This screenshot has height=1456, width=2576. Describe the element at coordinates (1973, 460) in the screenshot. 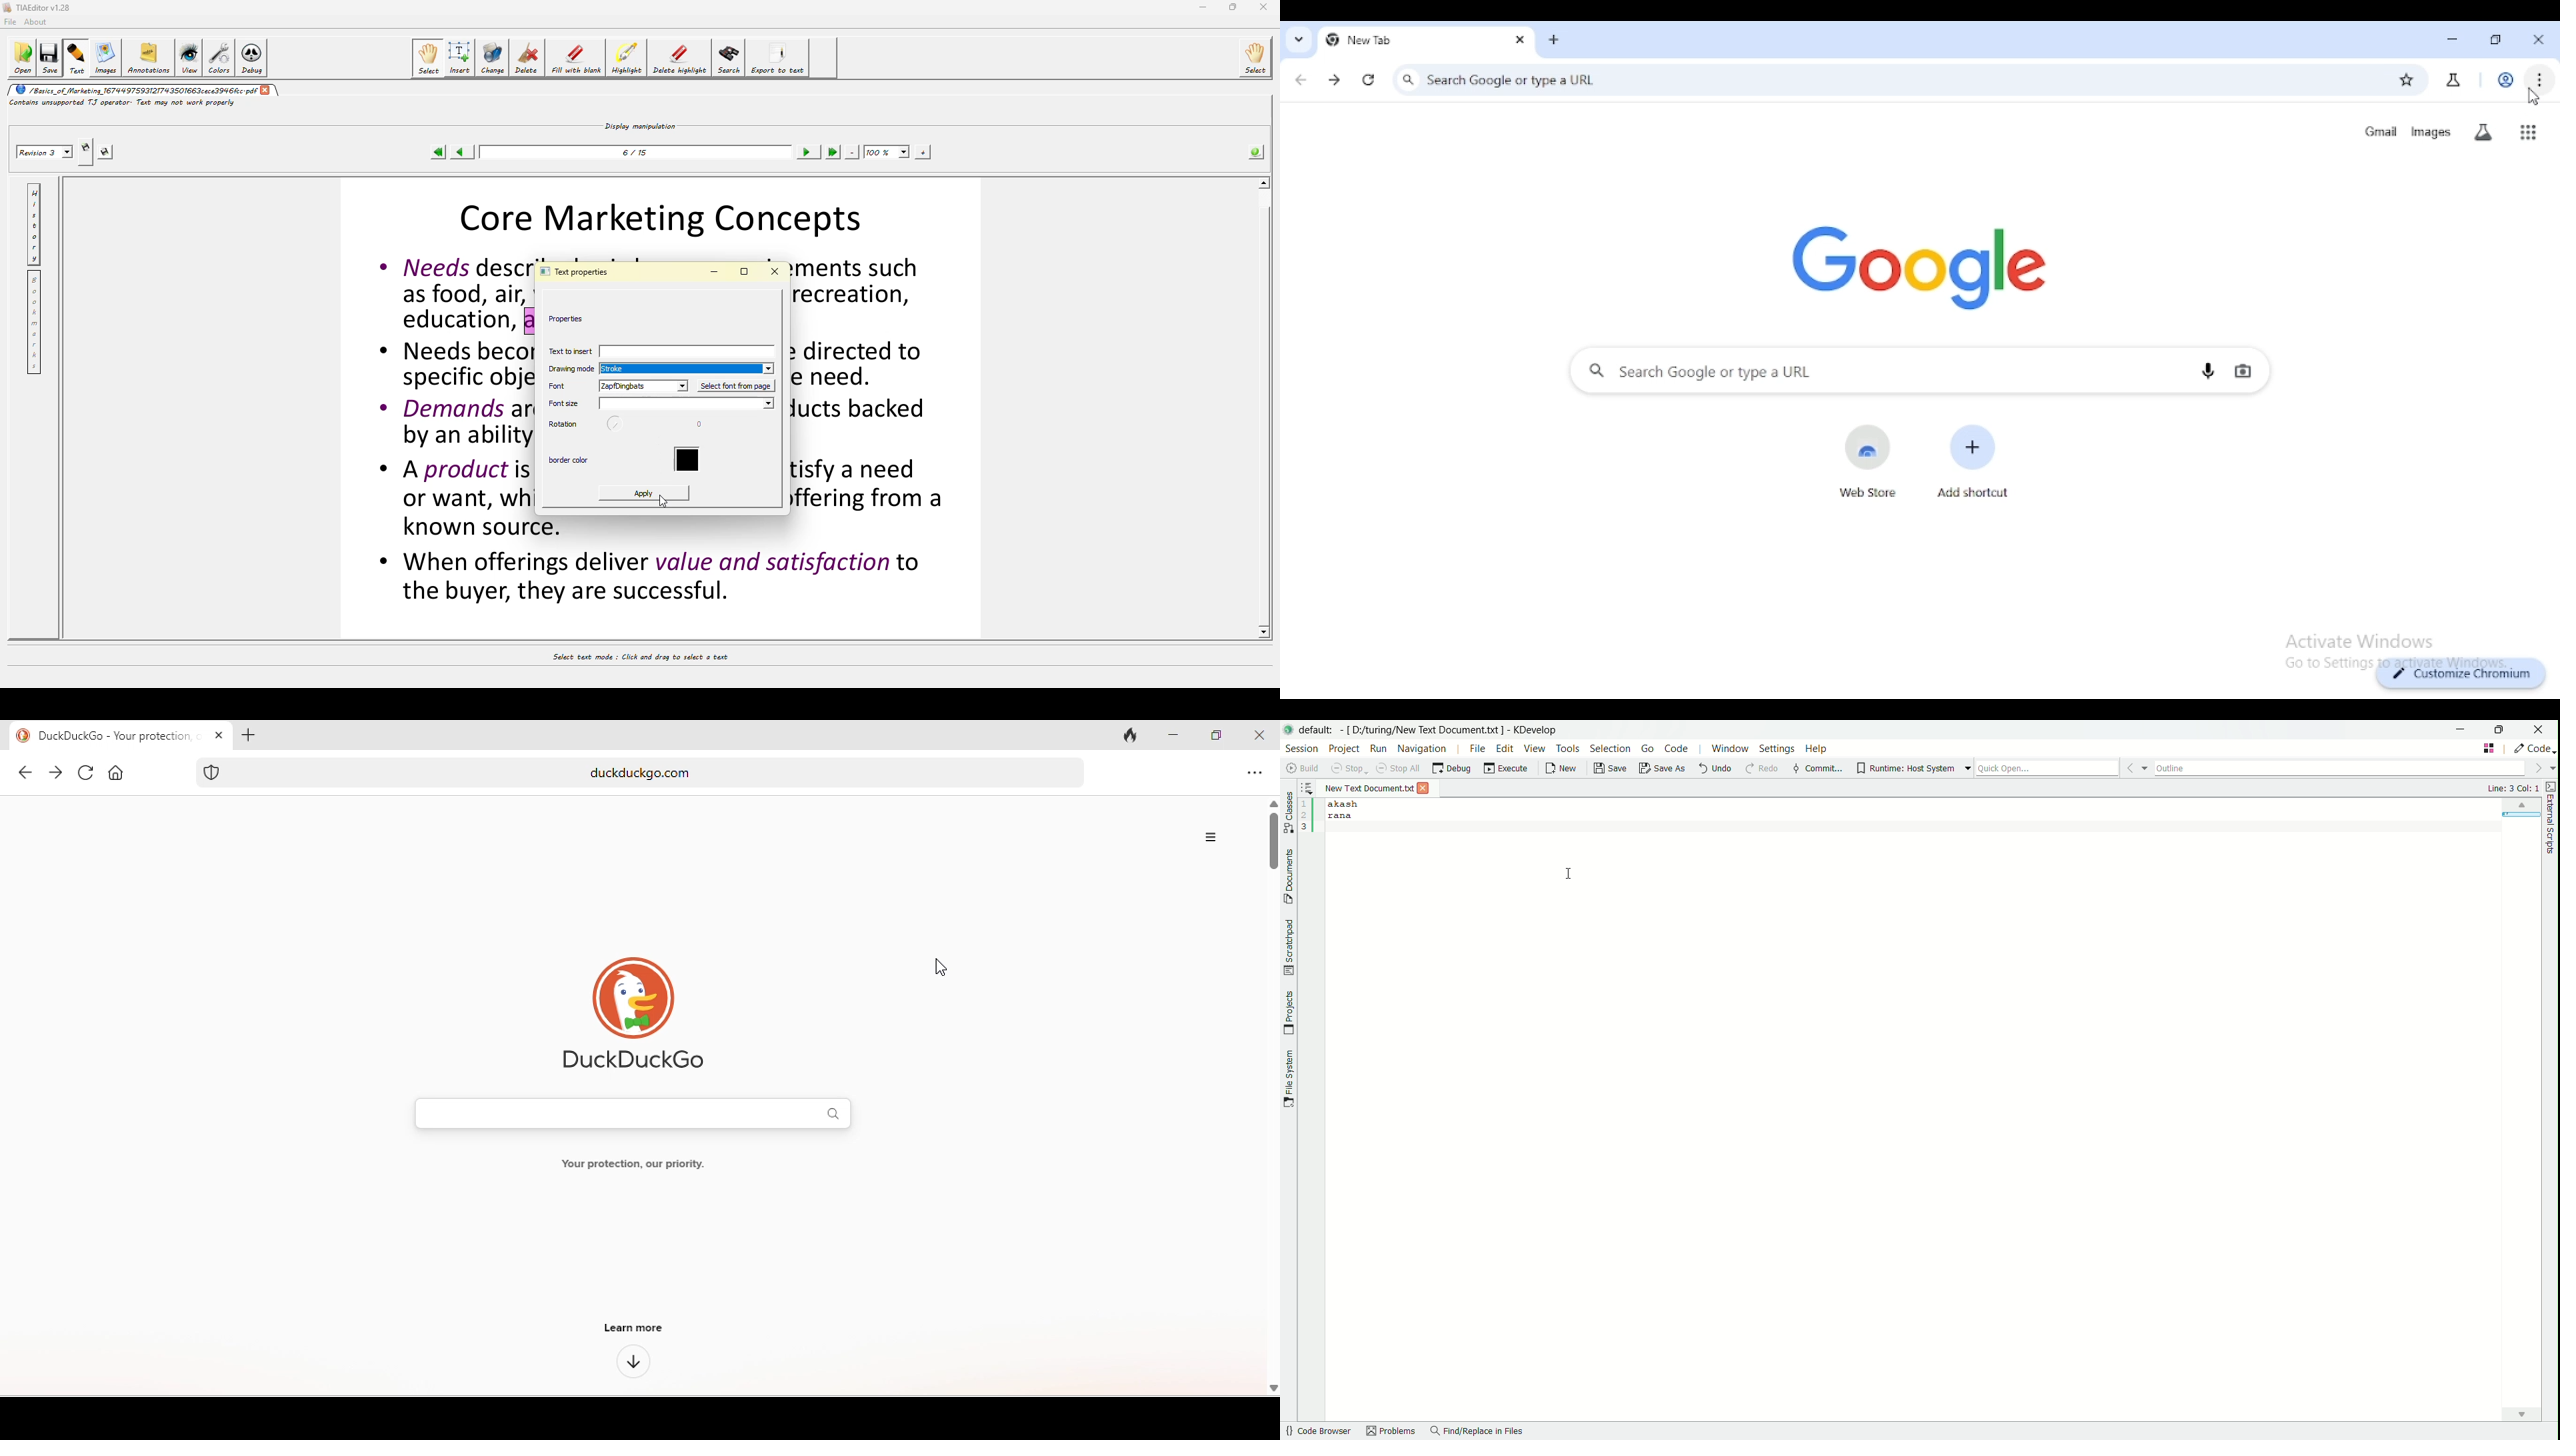

I see `add shortcut` at that location.